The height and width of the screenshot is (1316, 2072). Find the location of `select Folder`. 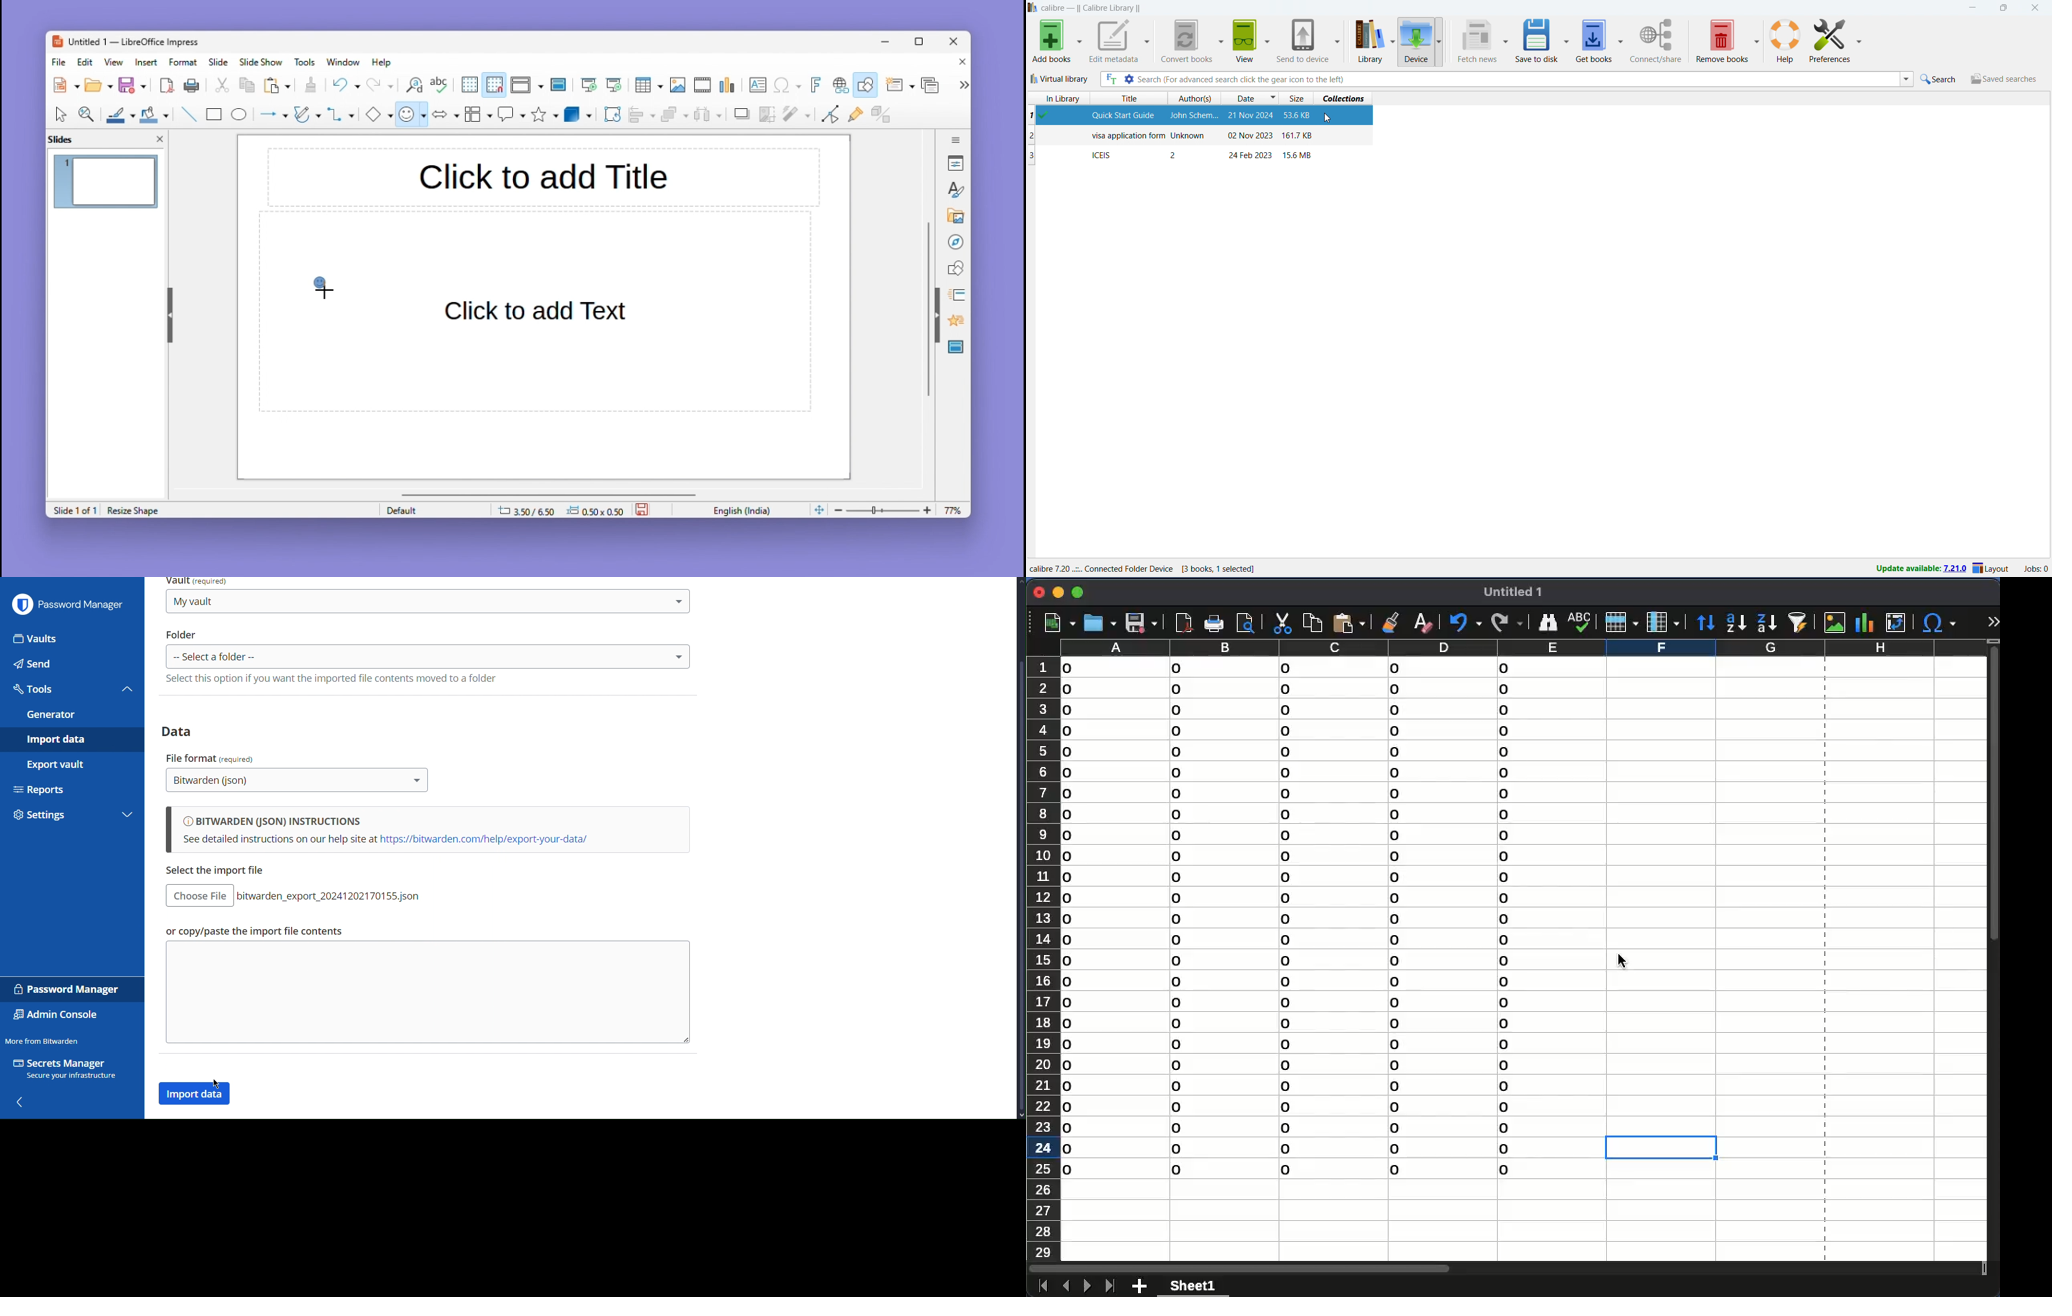

select Folder is located at coordinates (428, 656).